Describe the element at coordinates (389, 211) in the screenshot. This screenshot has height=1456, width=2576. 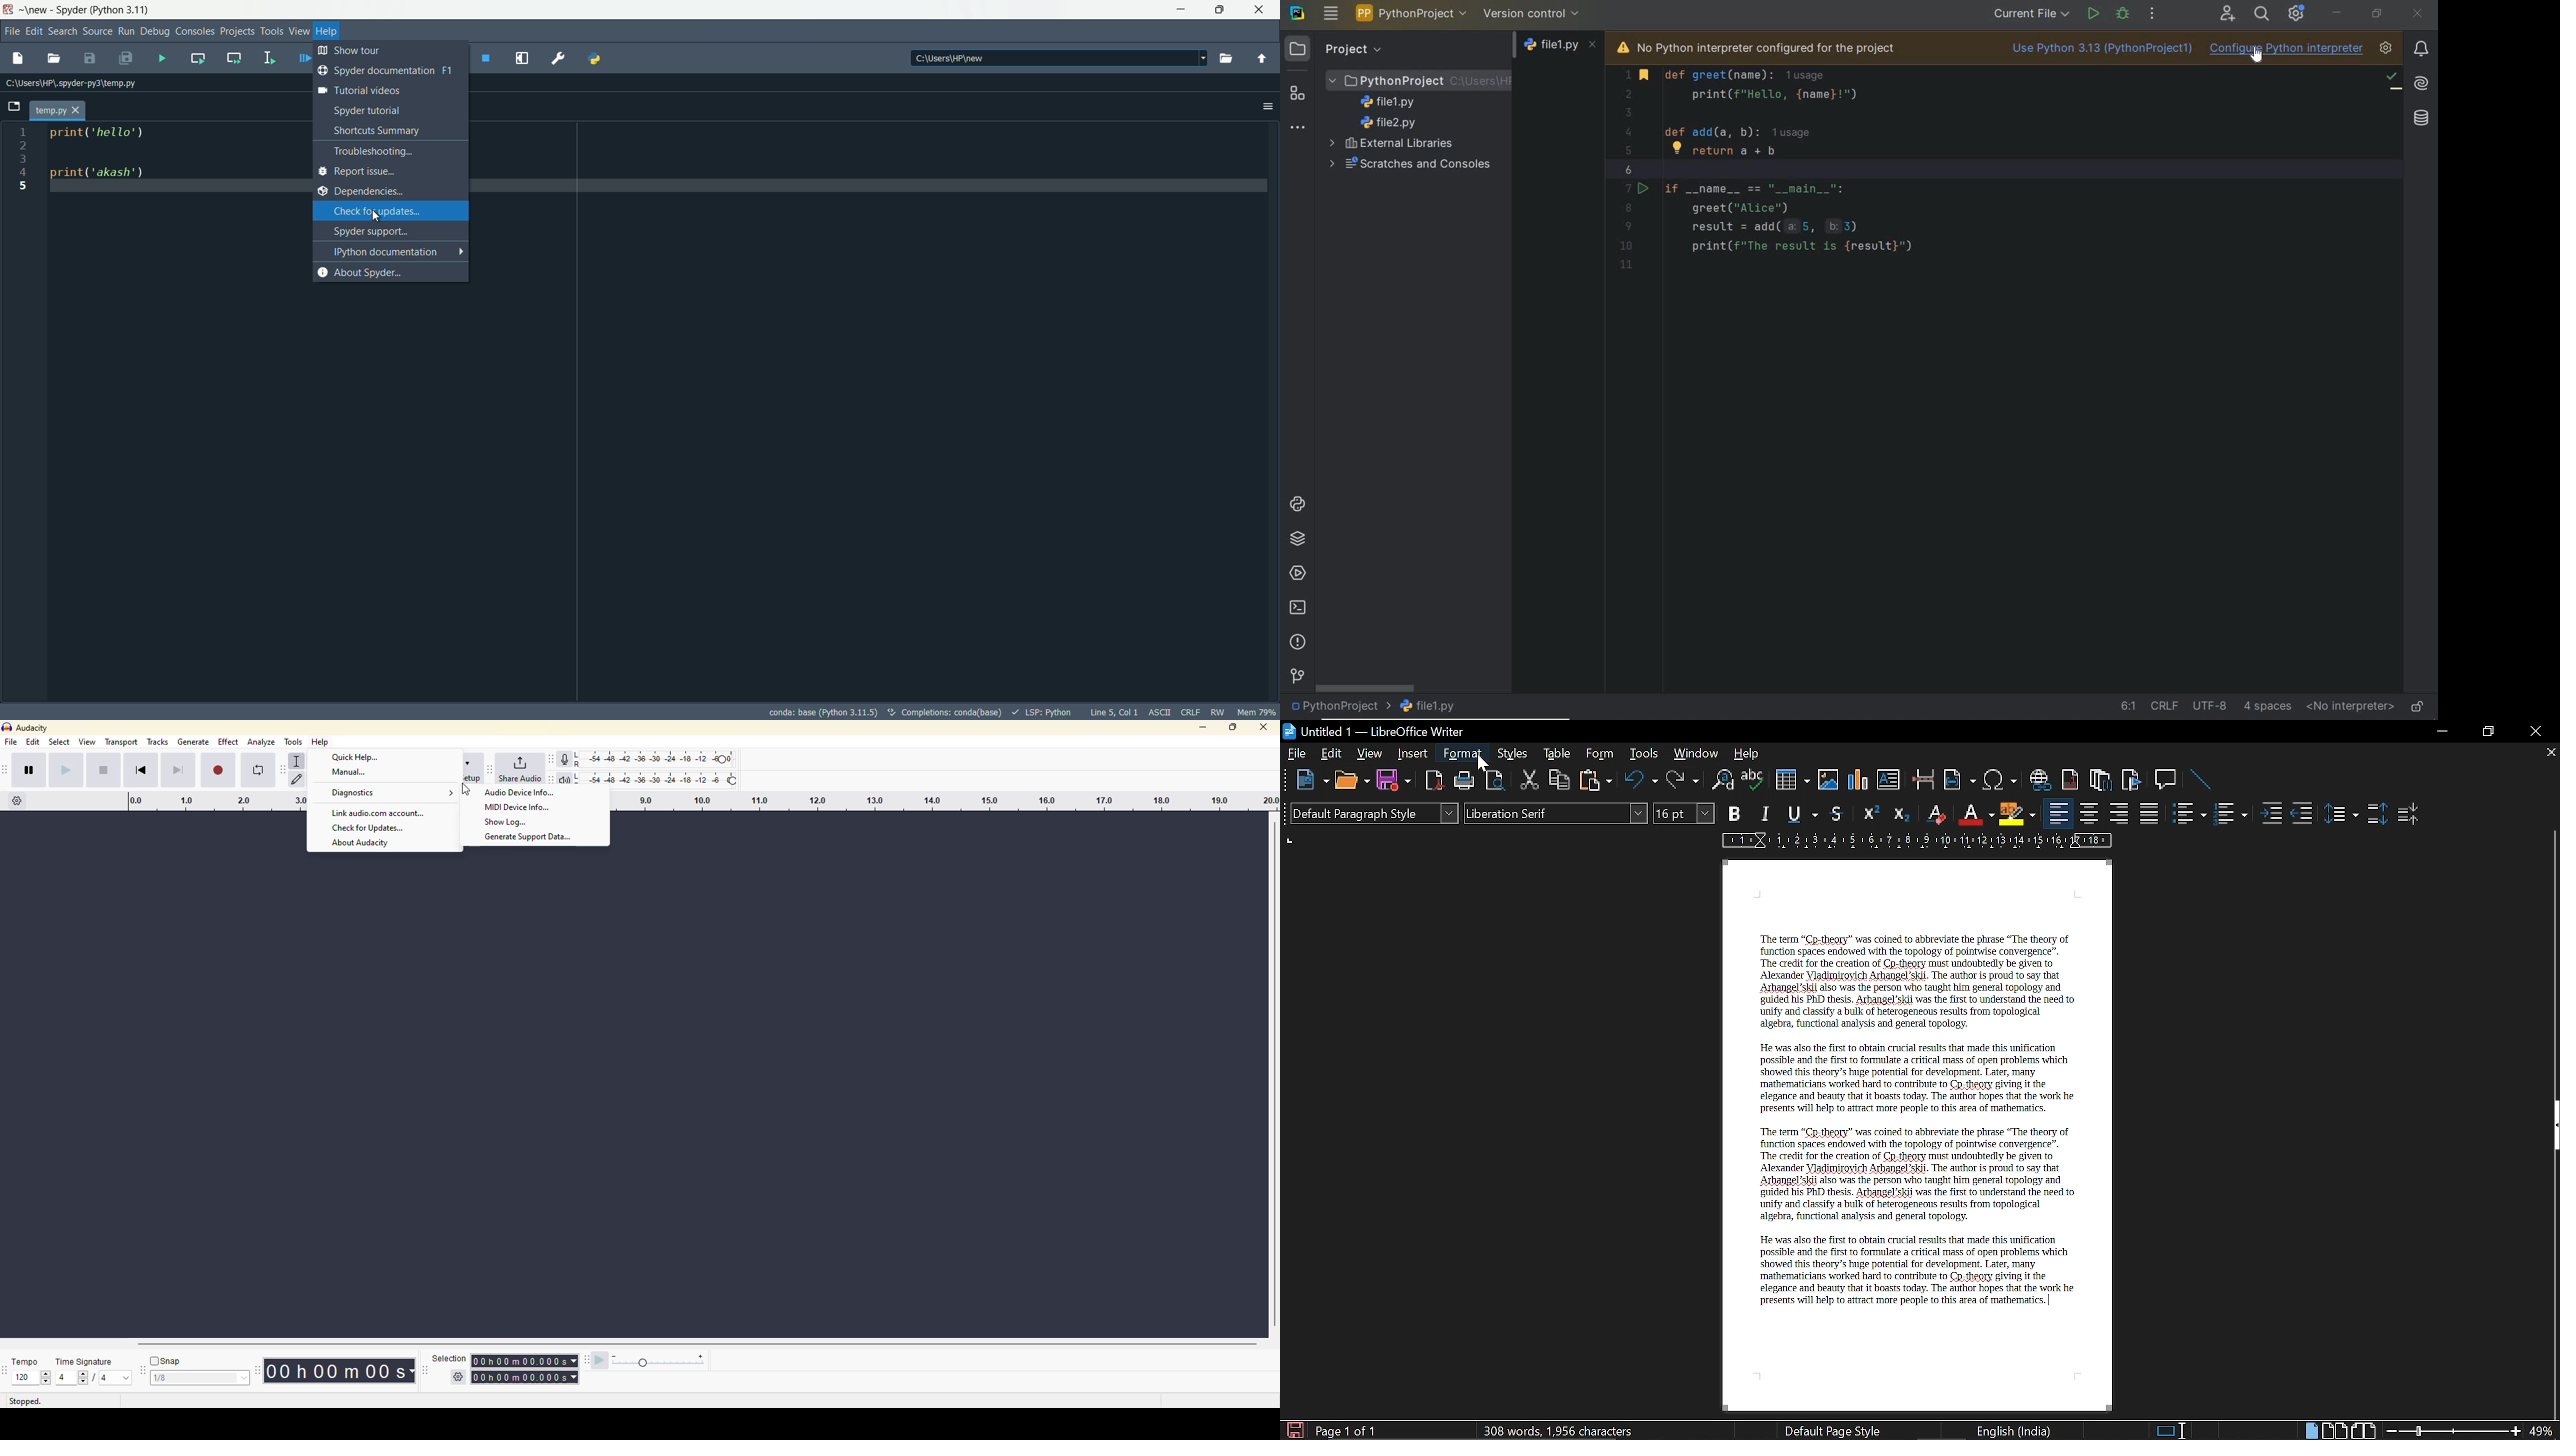
I see `check for updates` at that location.